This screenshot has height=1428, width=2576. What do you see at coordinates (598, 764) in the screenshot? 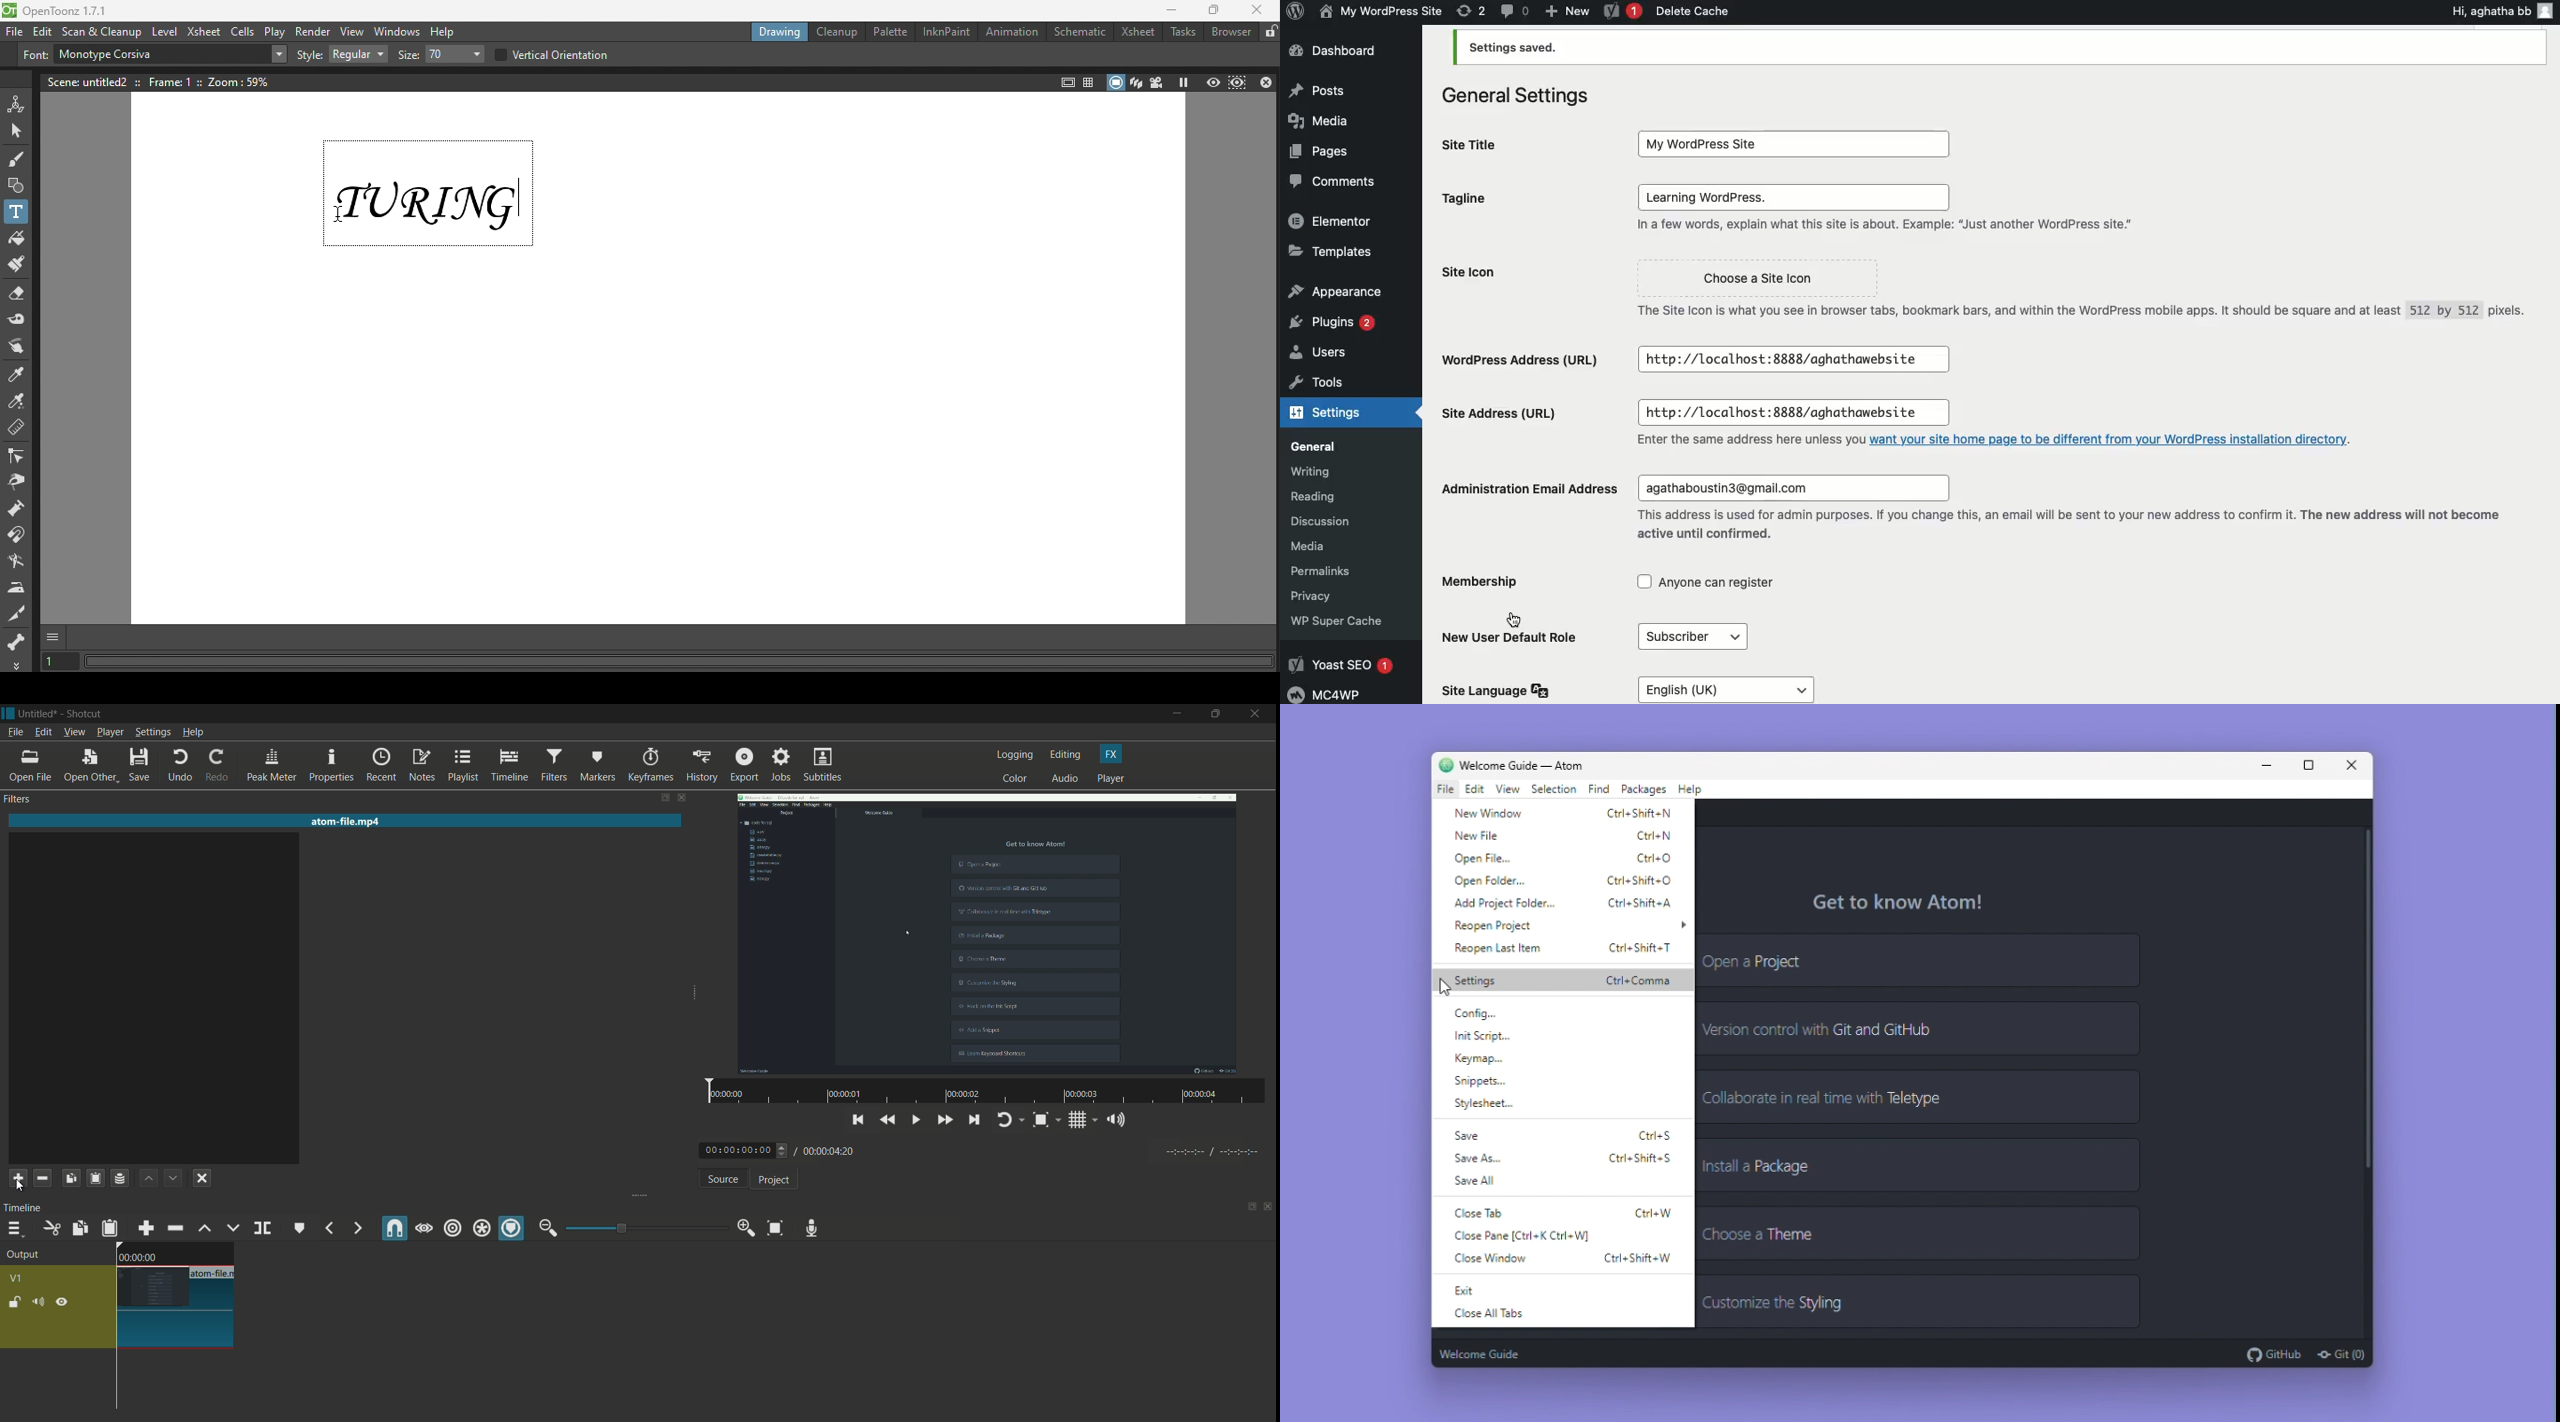
I see `markers` at bounding box center [598, 764].